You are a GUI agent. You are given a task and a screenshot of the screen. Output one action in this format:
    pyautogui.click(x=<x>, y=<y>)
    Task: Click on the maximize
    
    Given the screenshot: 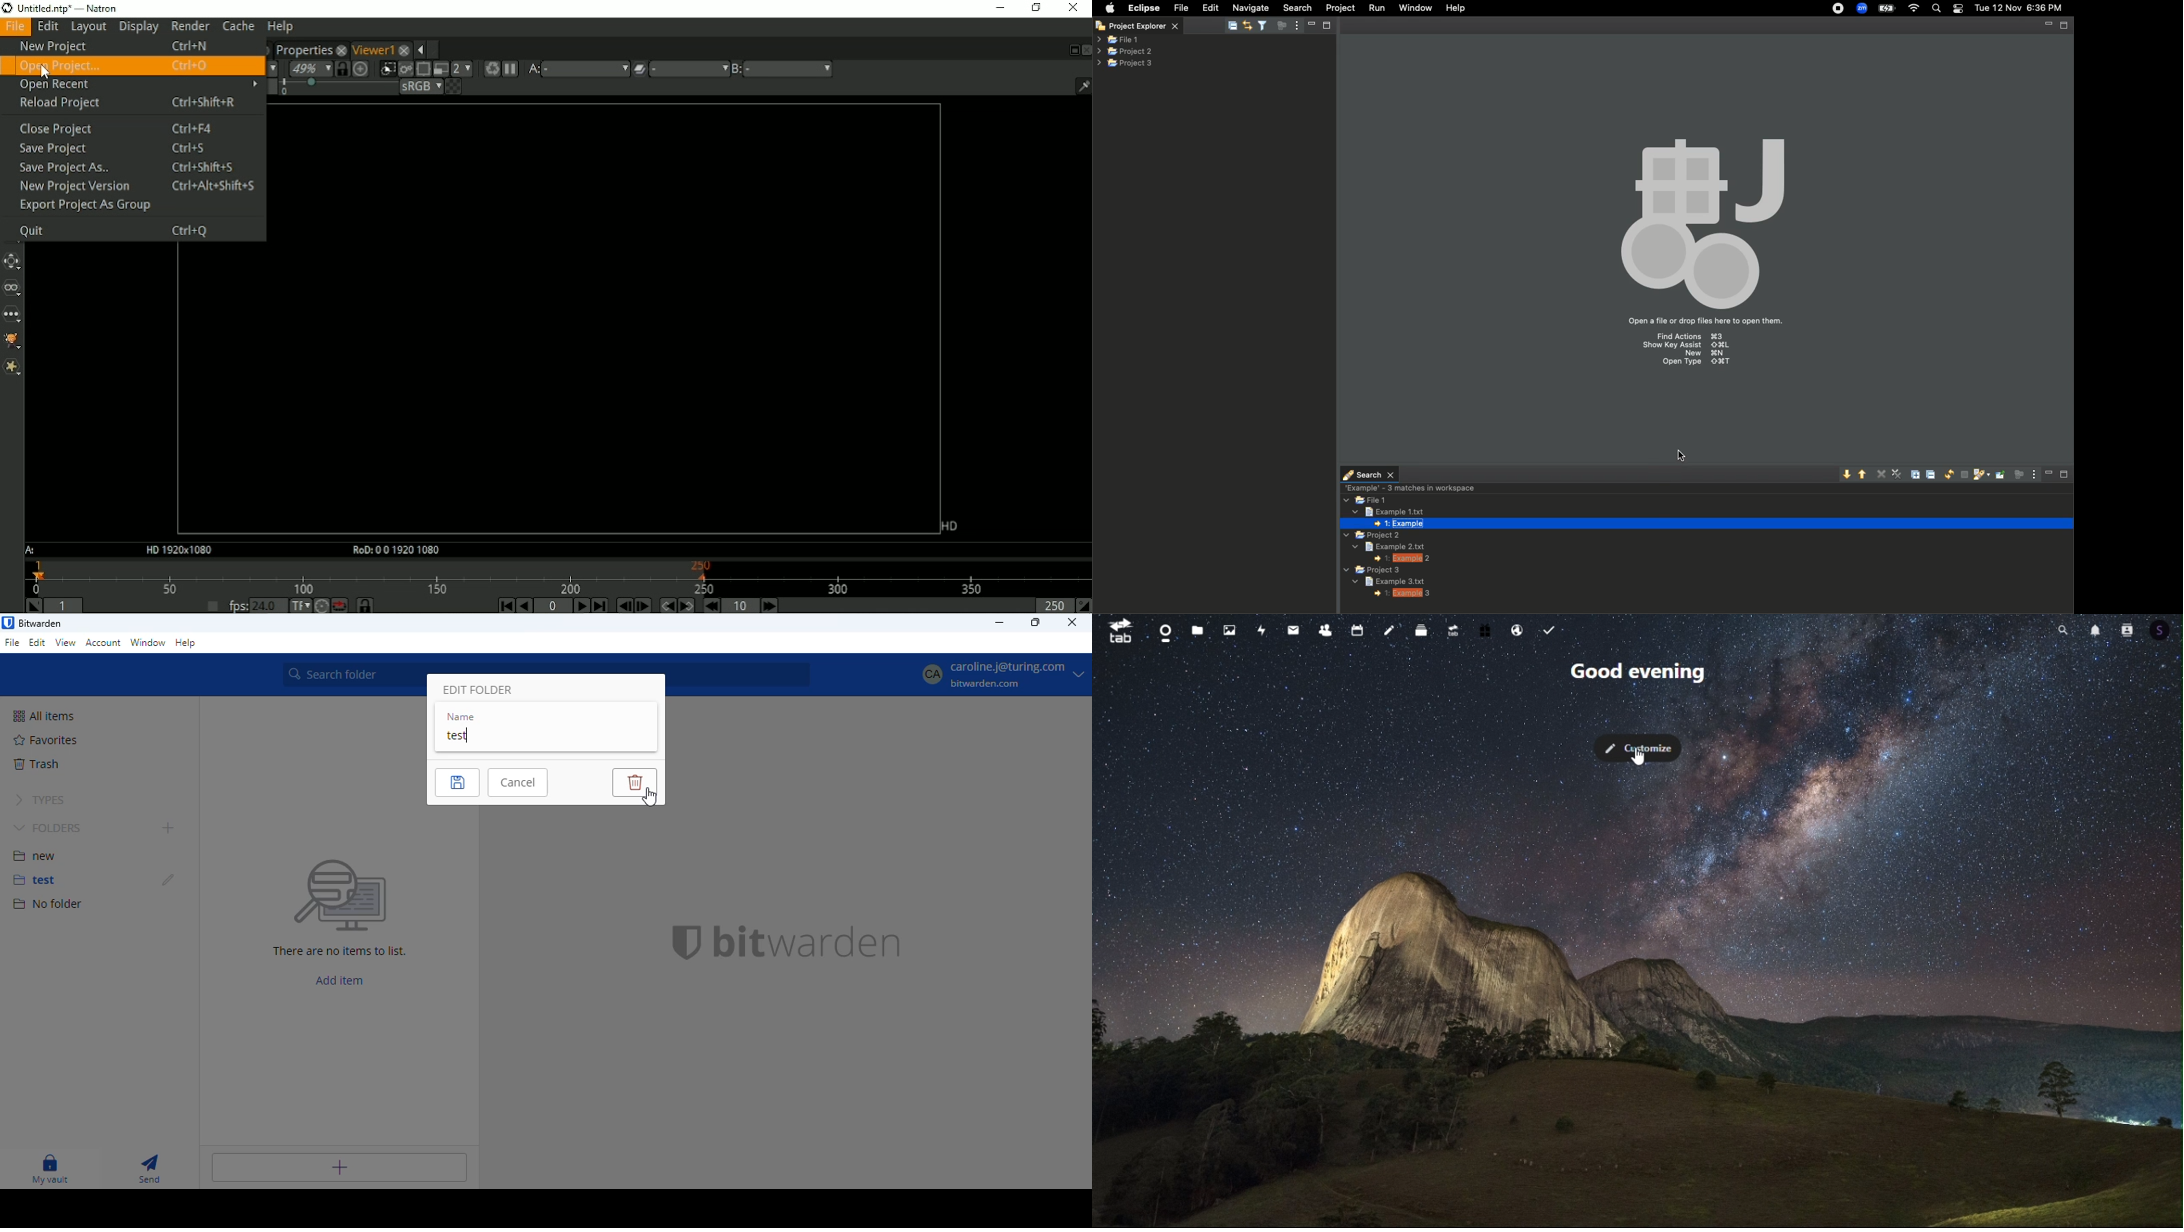 What is the action you would take?
    pyautogui.click(x=1328, y=25)
    